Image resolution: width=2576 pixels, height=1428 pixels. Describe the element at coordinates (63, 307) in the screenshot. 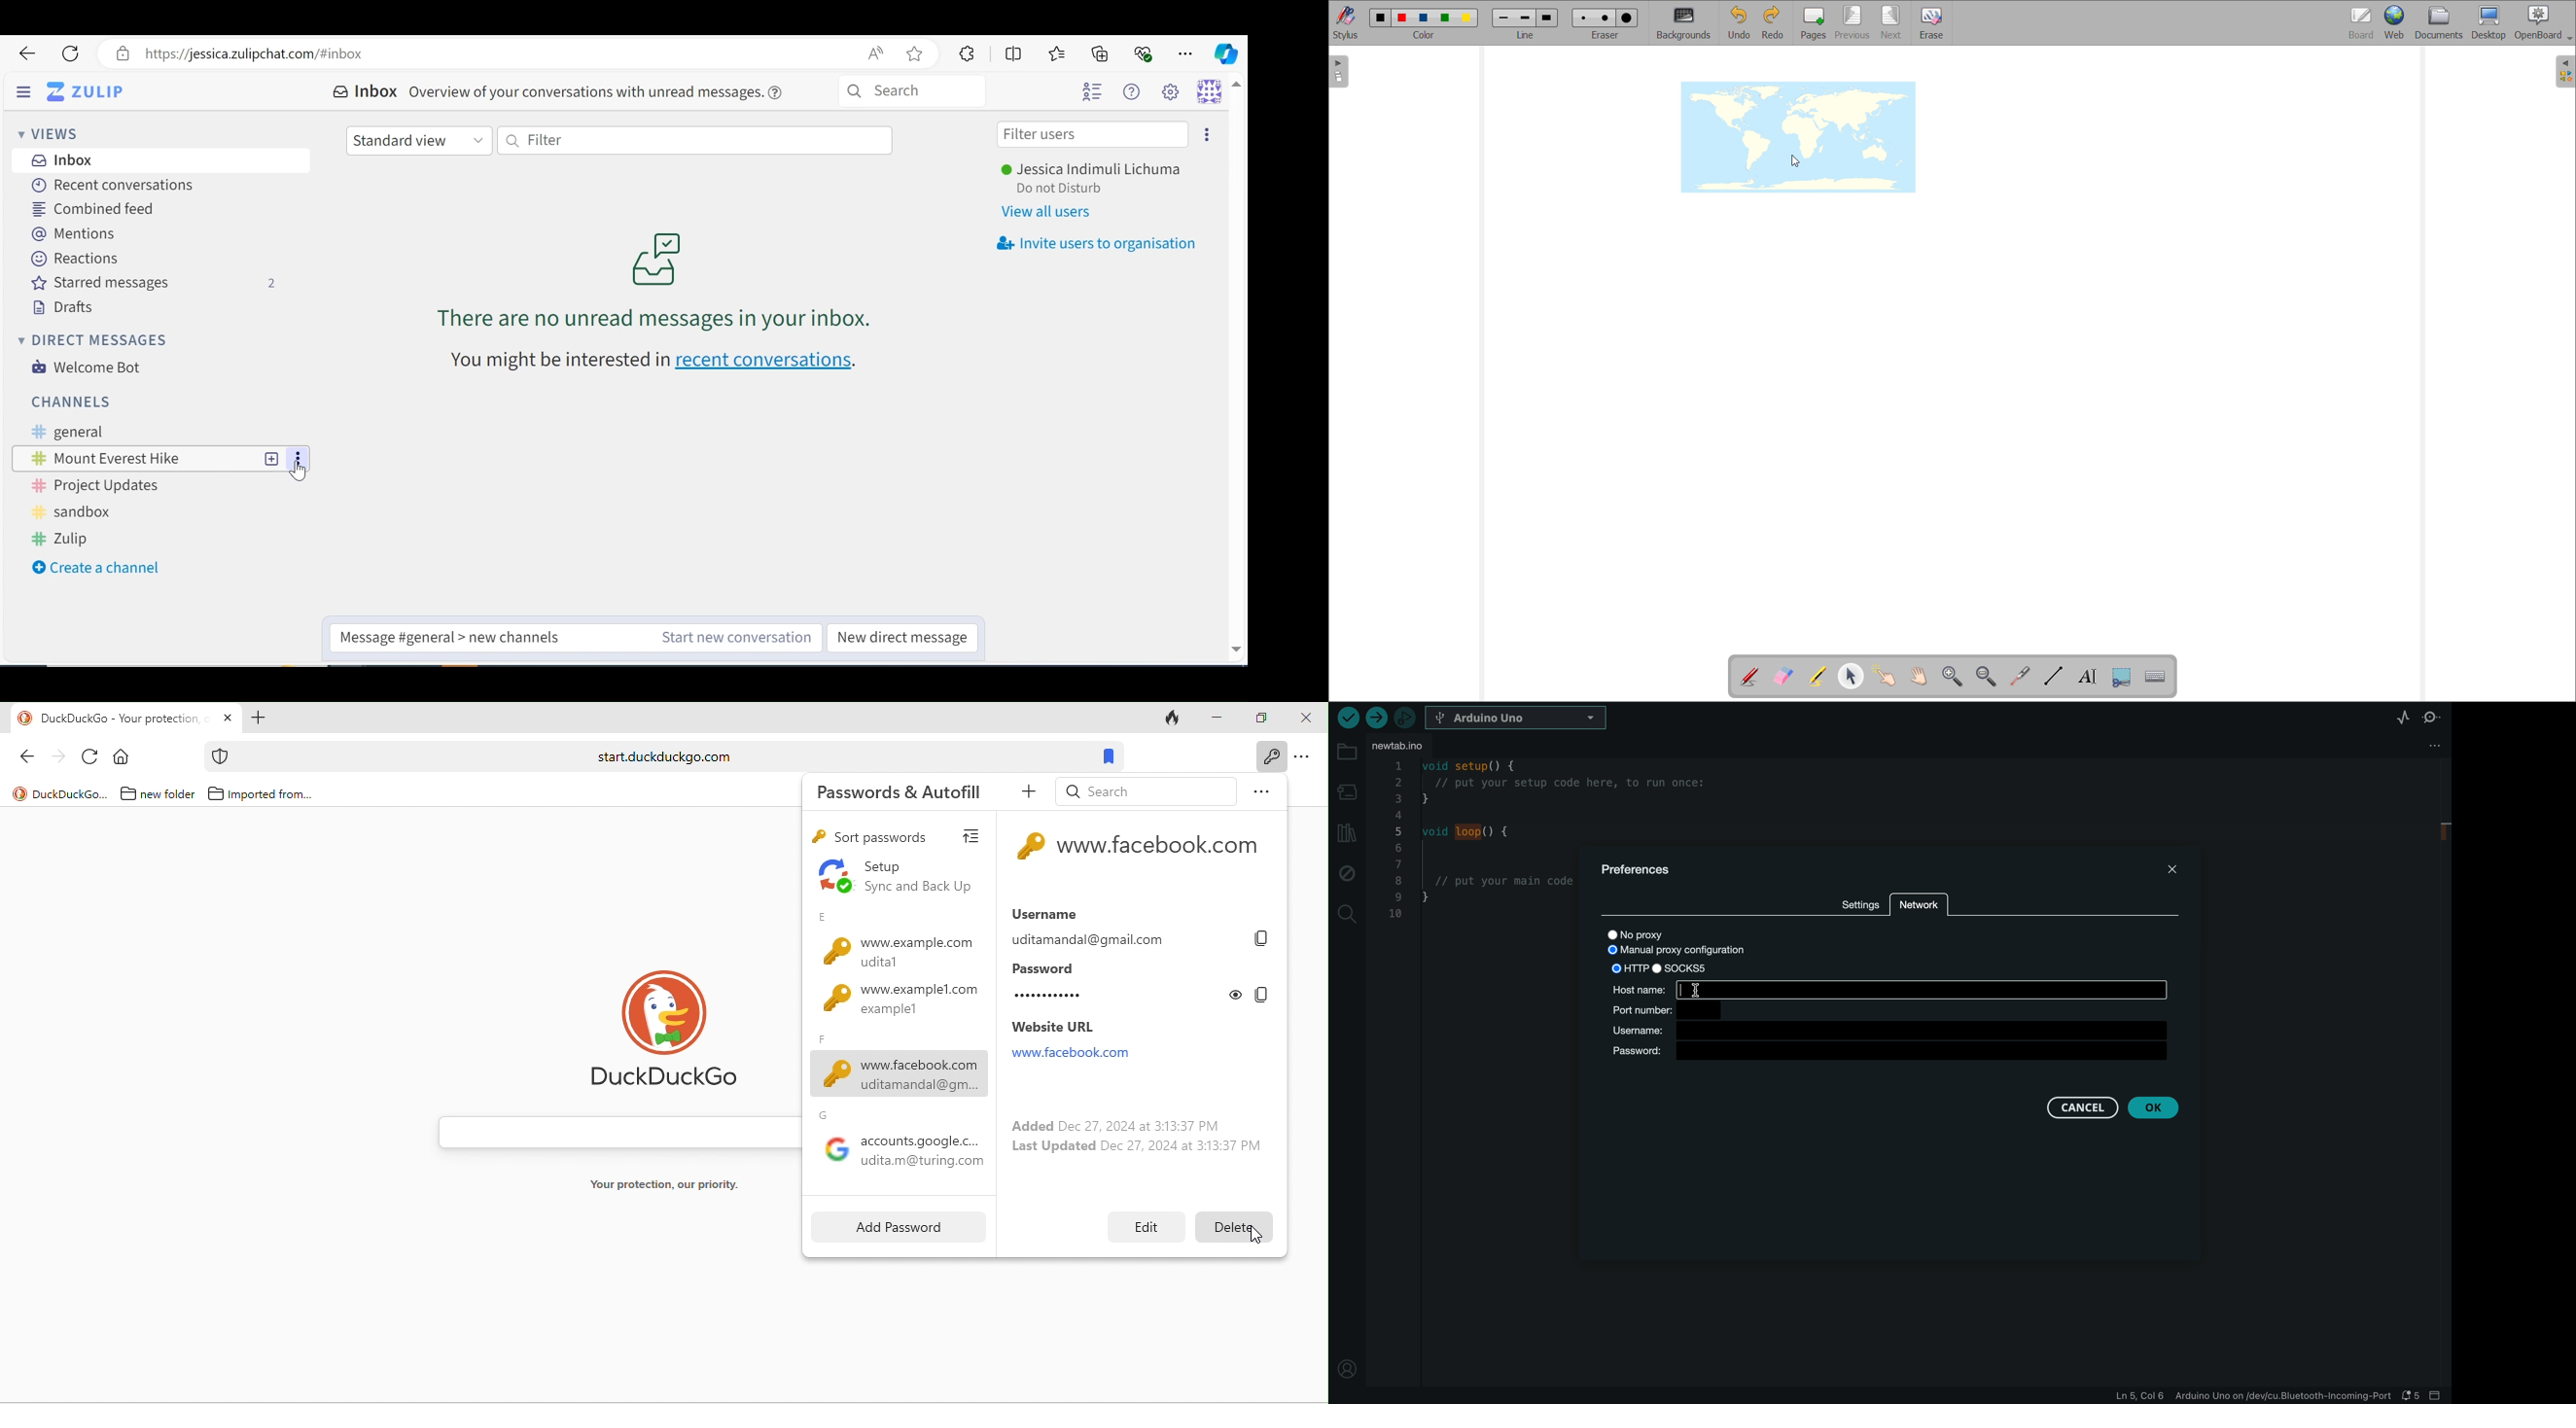

I see `Drafts` at that location.